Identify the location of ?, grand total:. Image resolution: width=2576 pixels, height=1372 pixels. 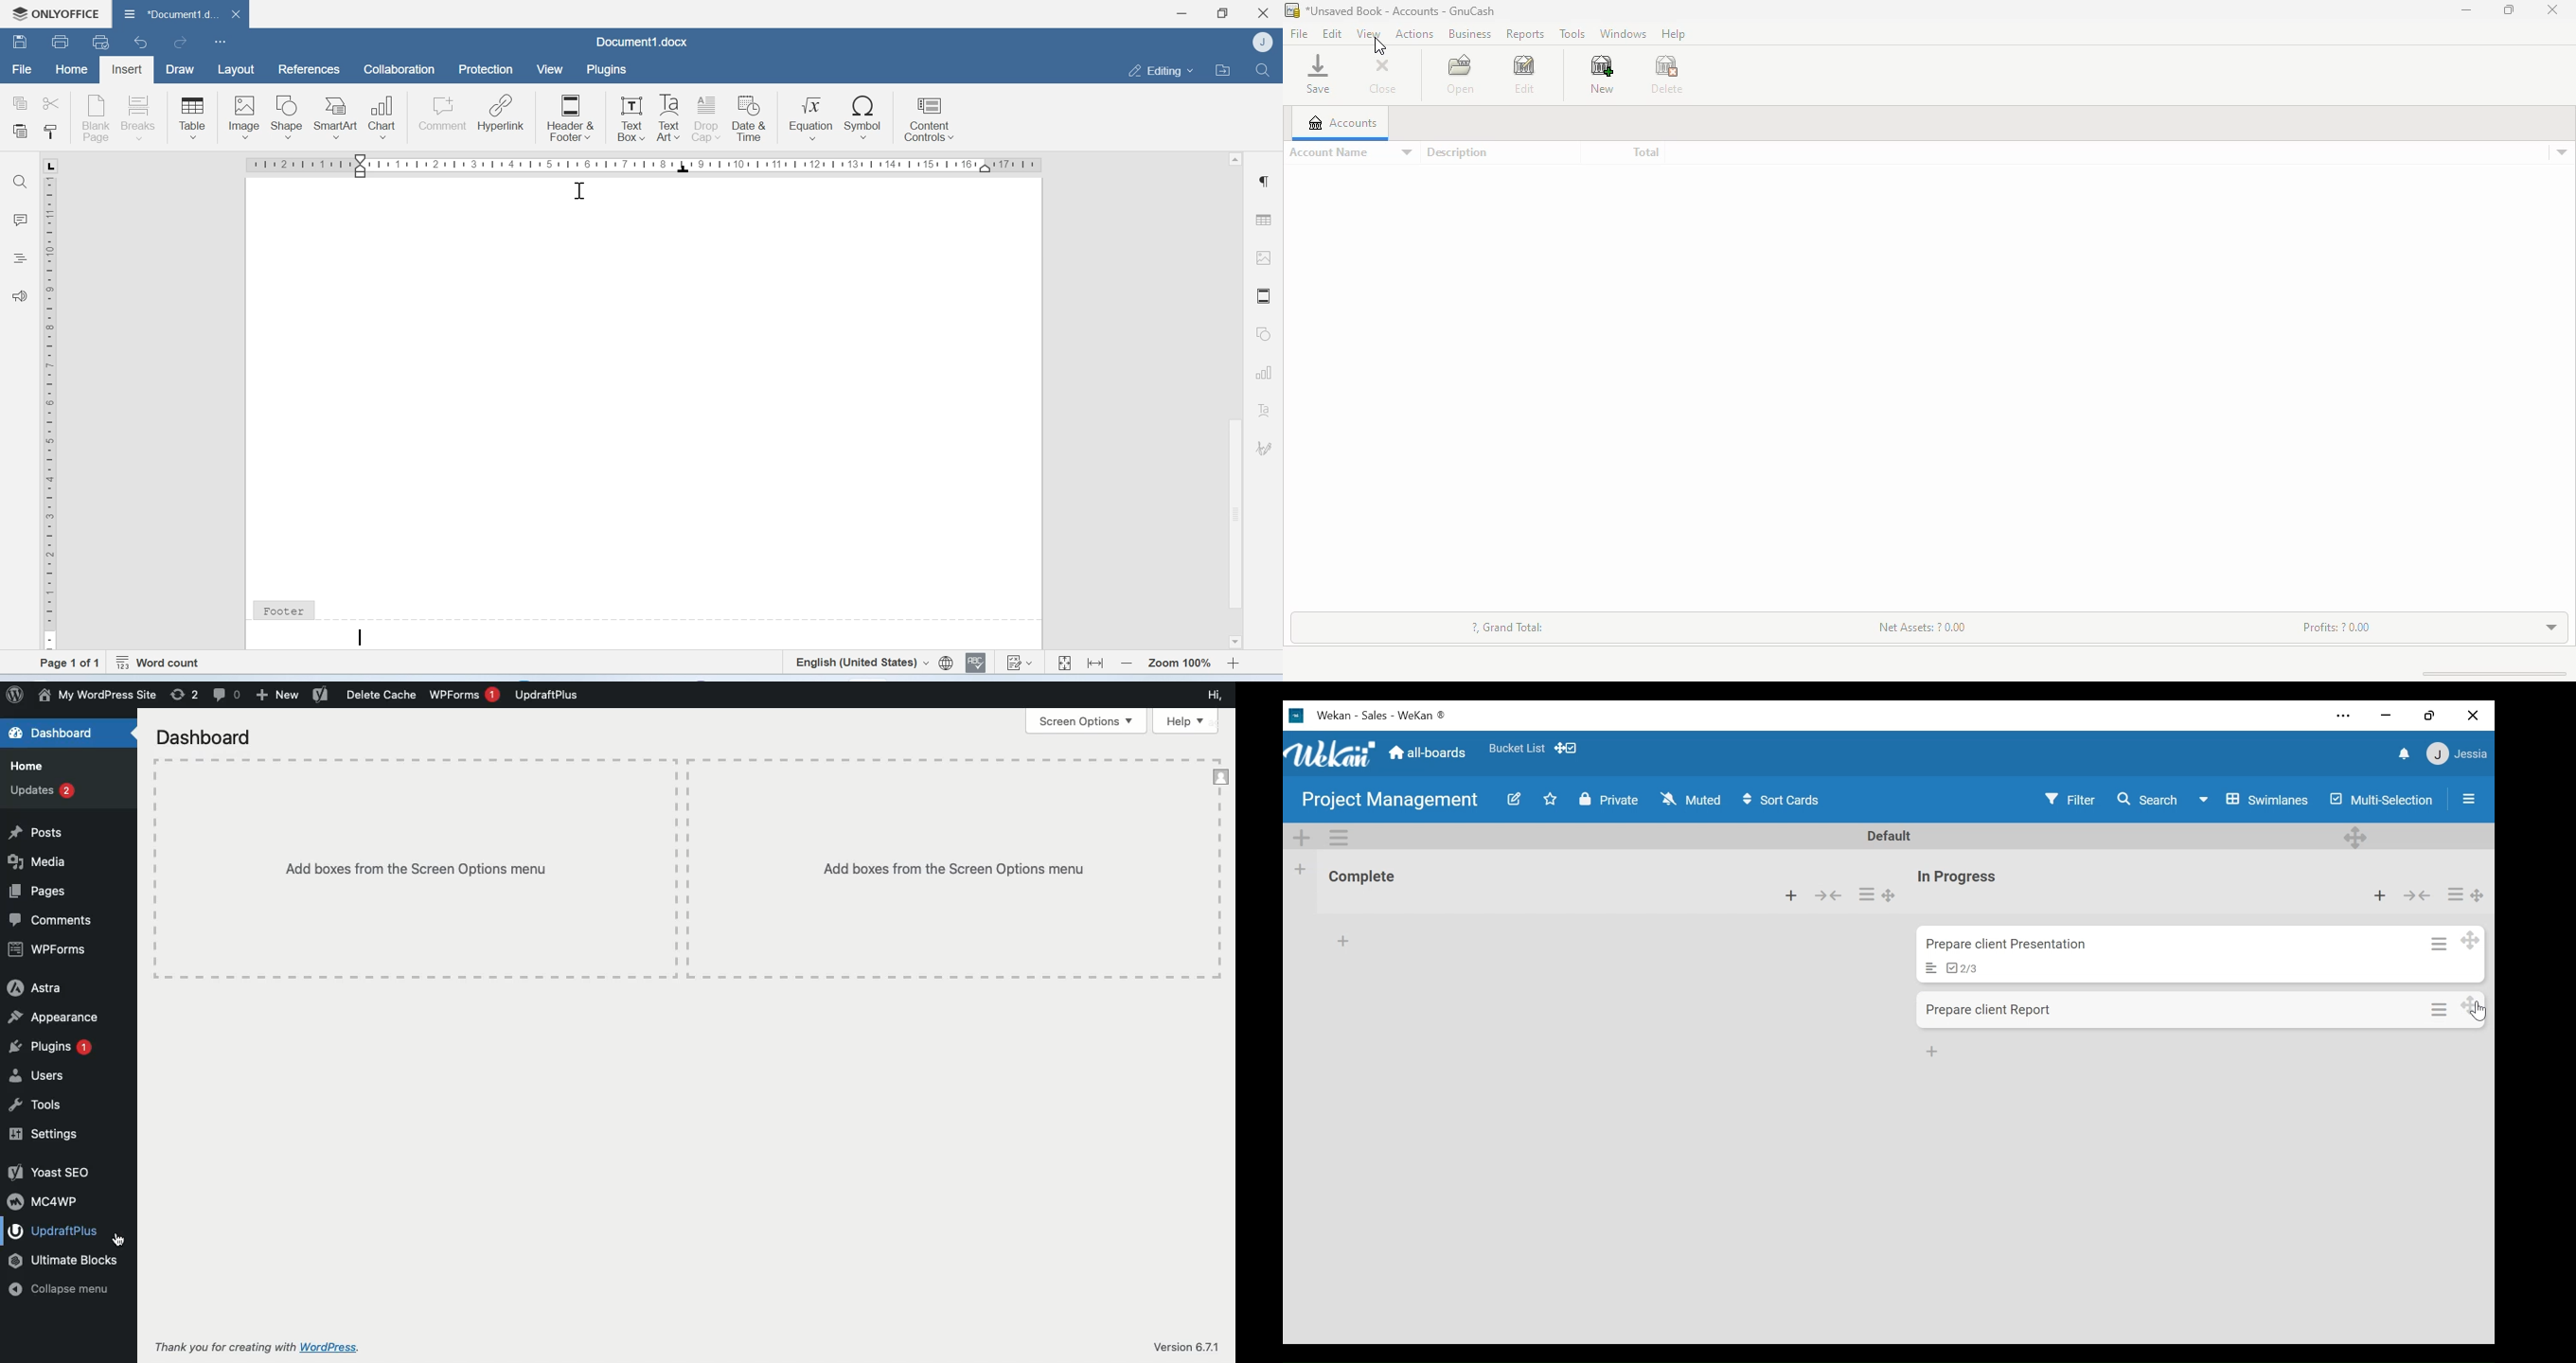
(1508, 627).